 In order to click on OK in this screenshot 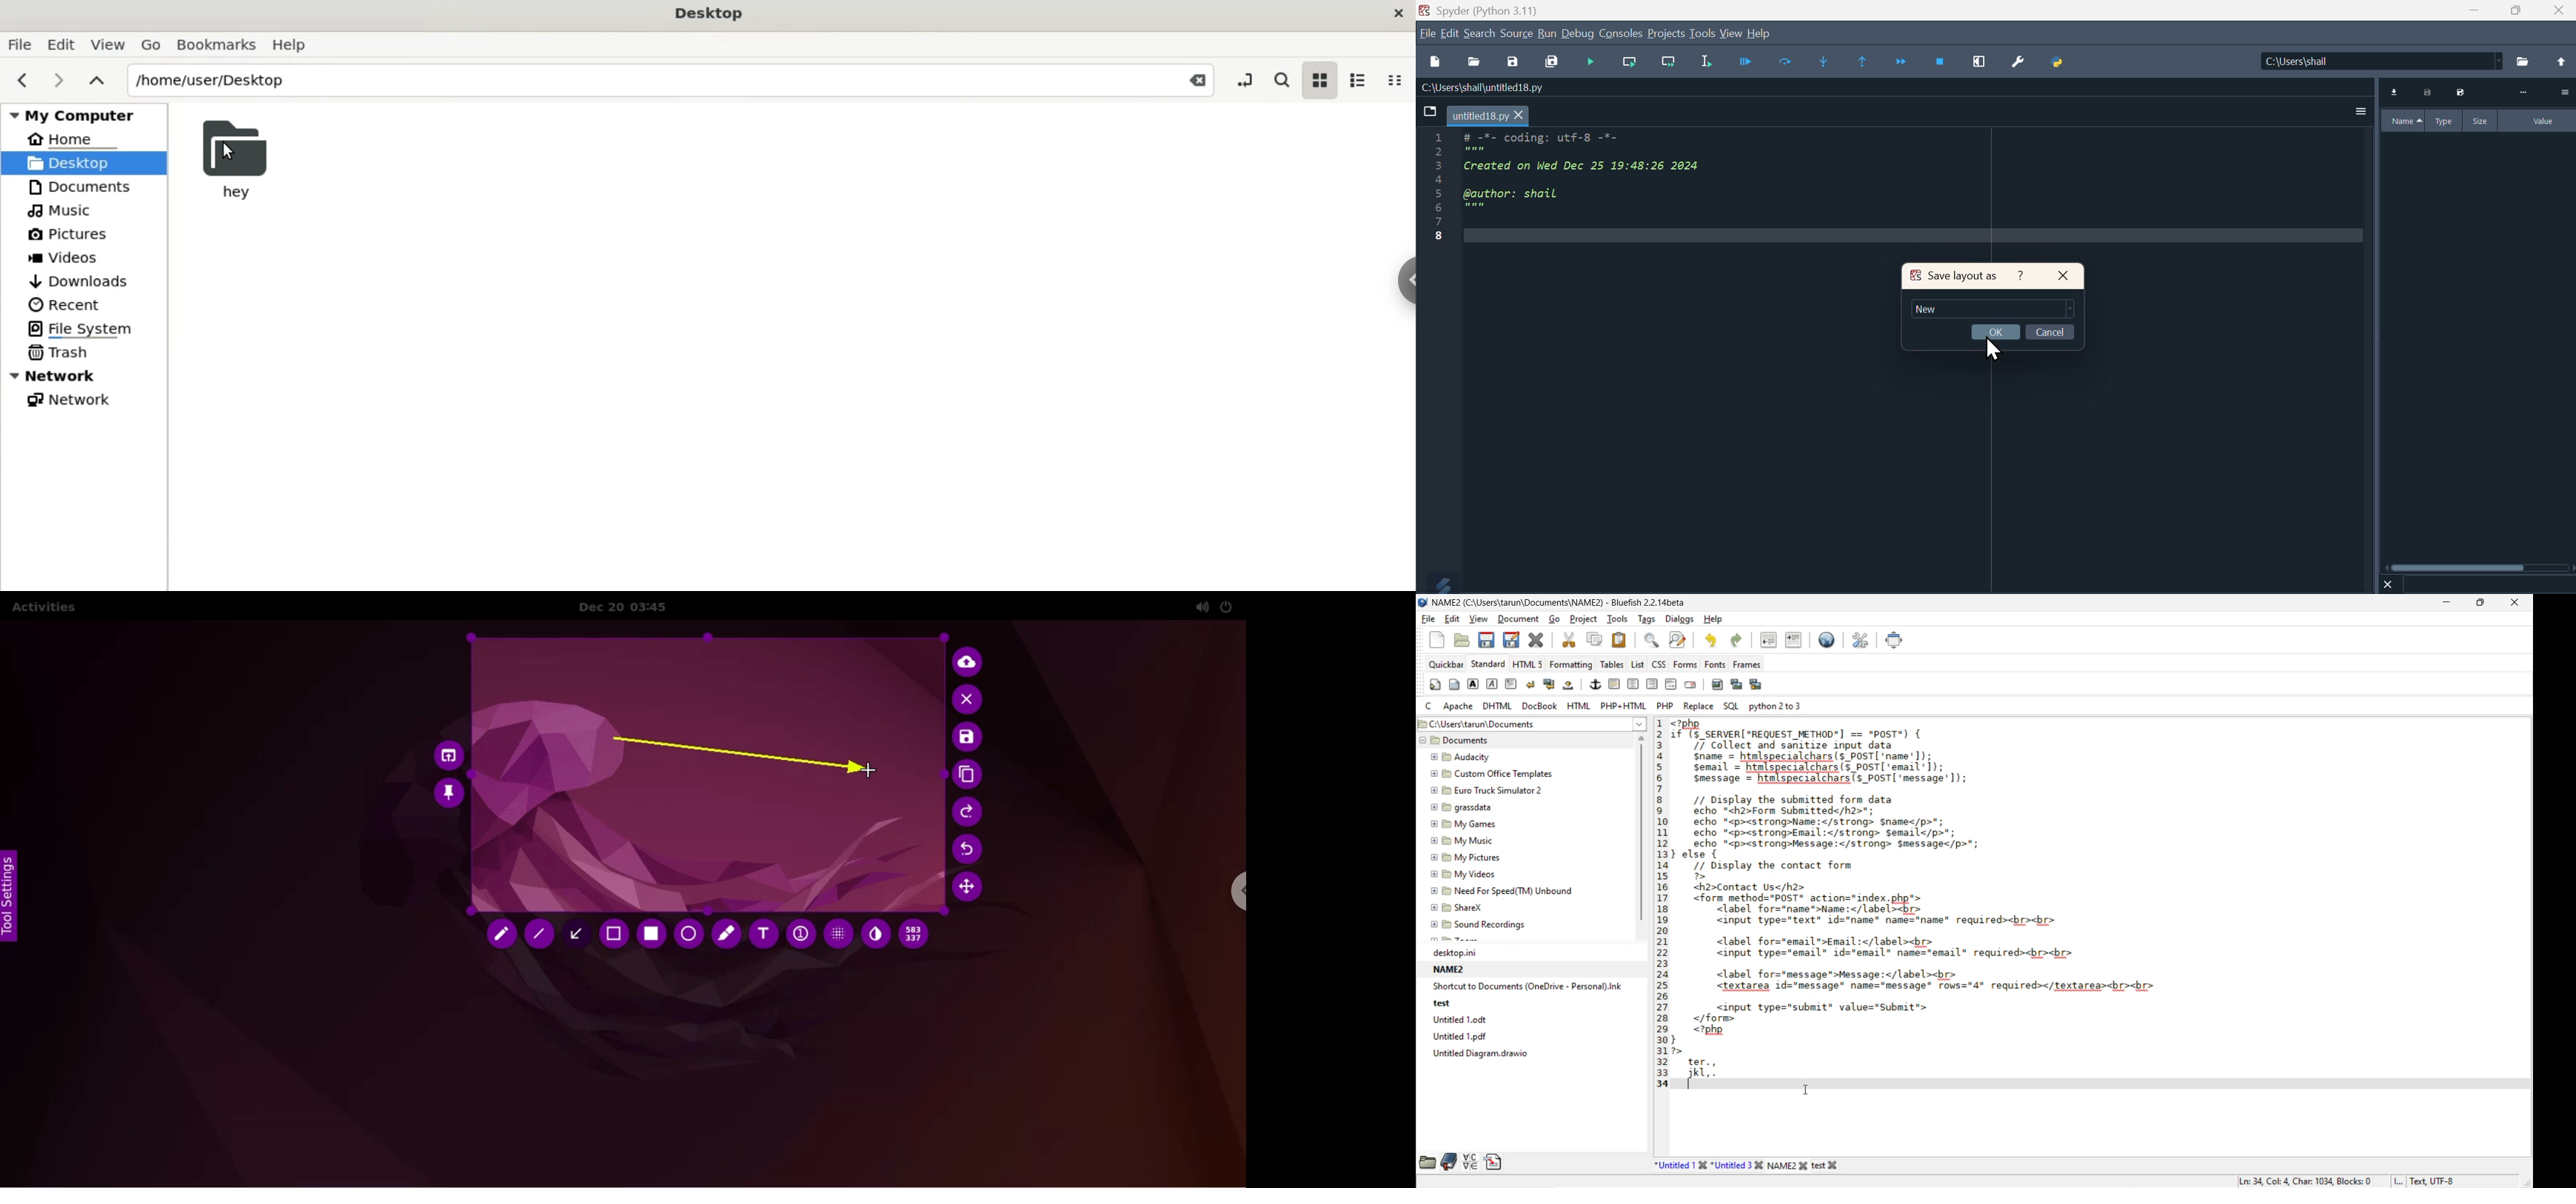, I will do `click(1996, 332)`.